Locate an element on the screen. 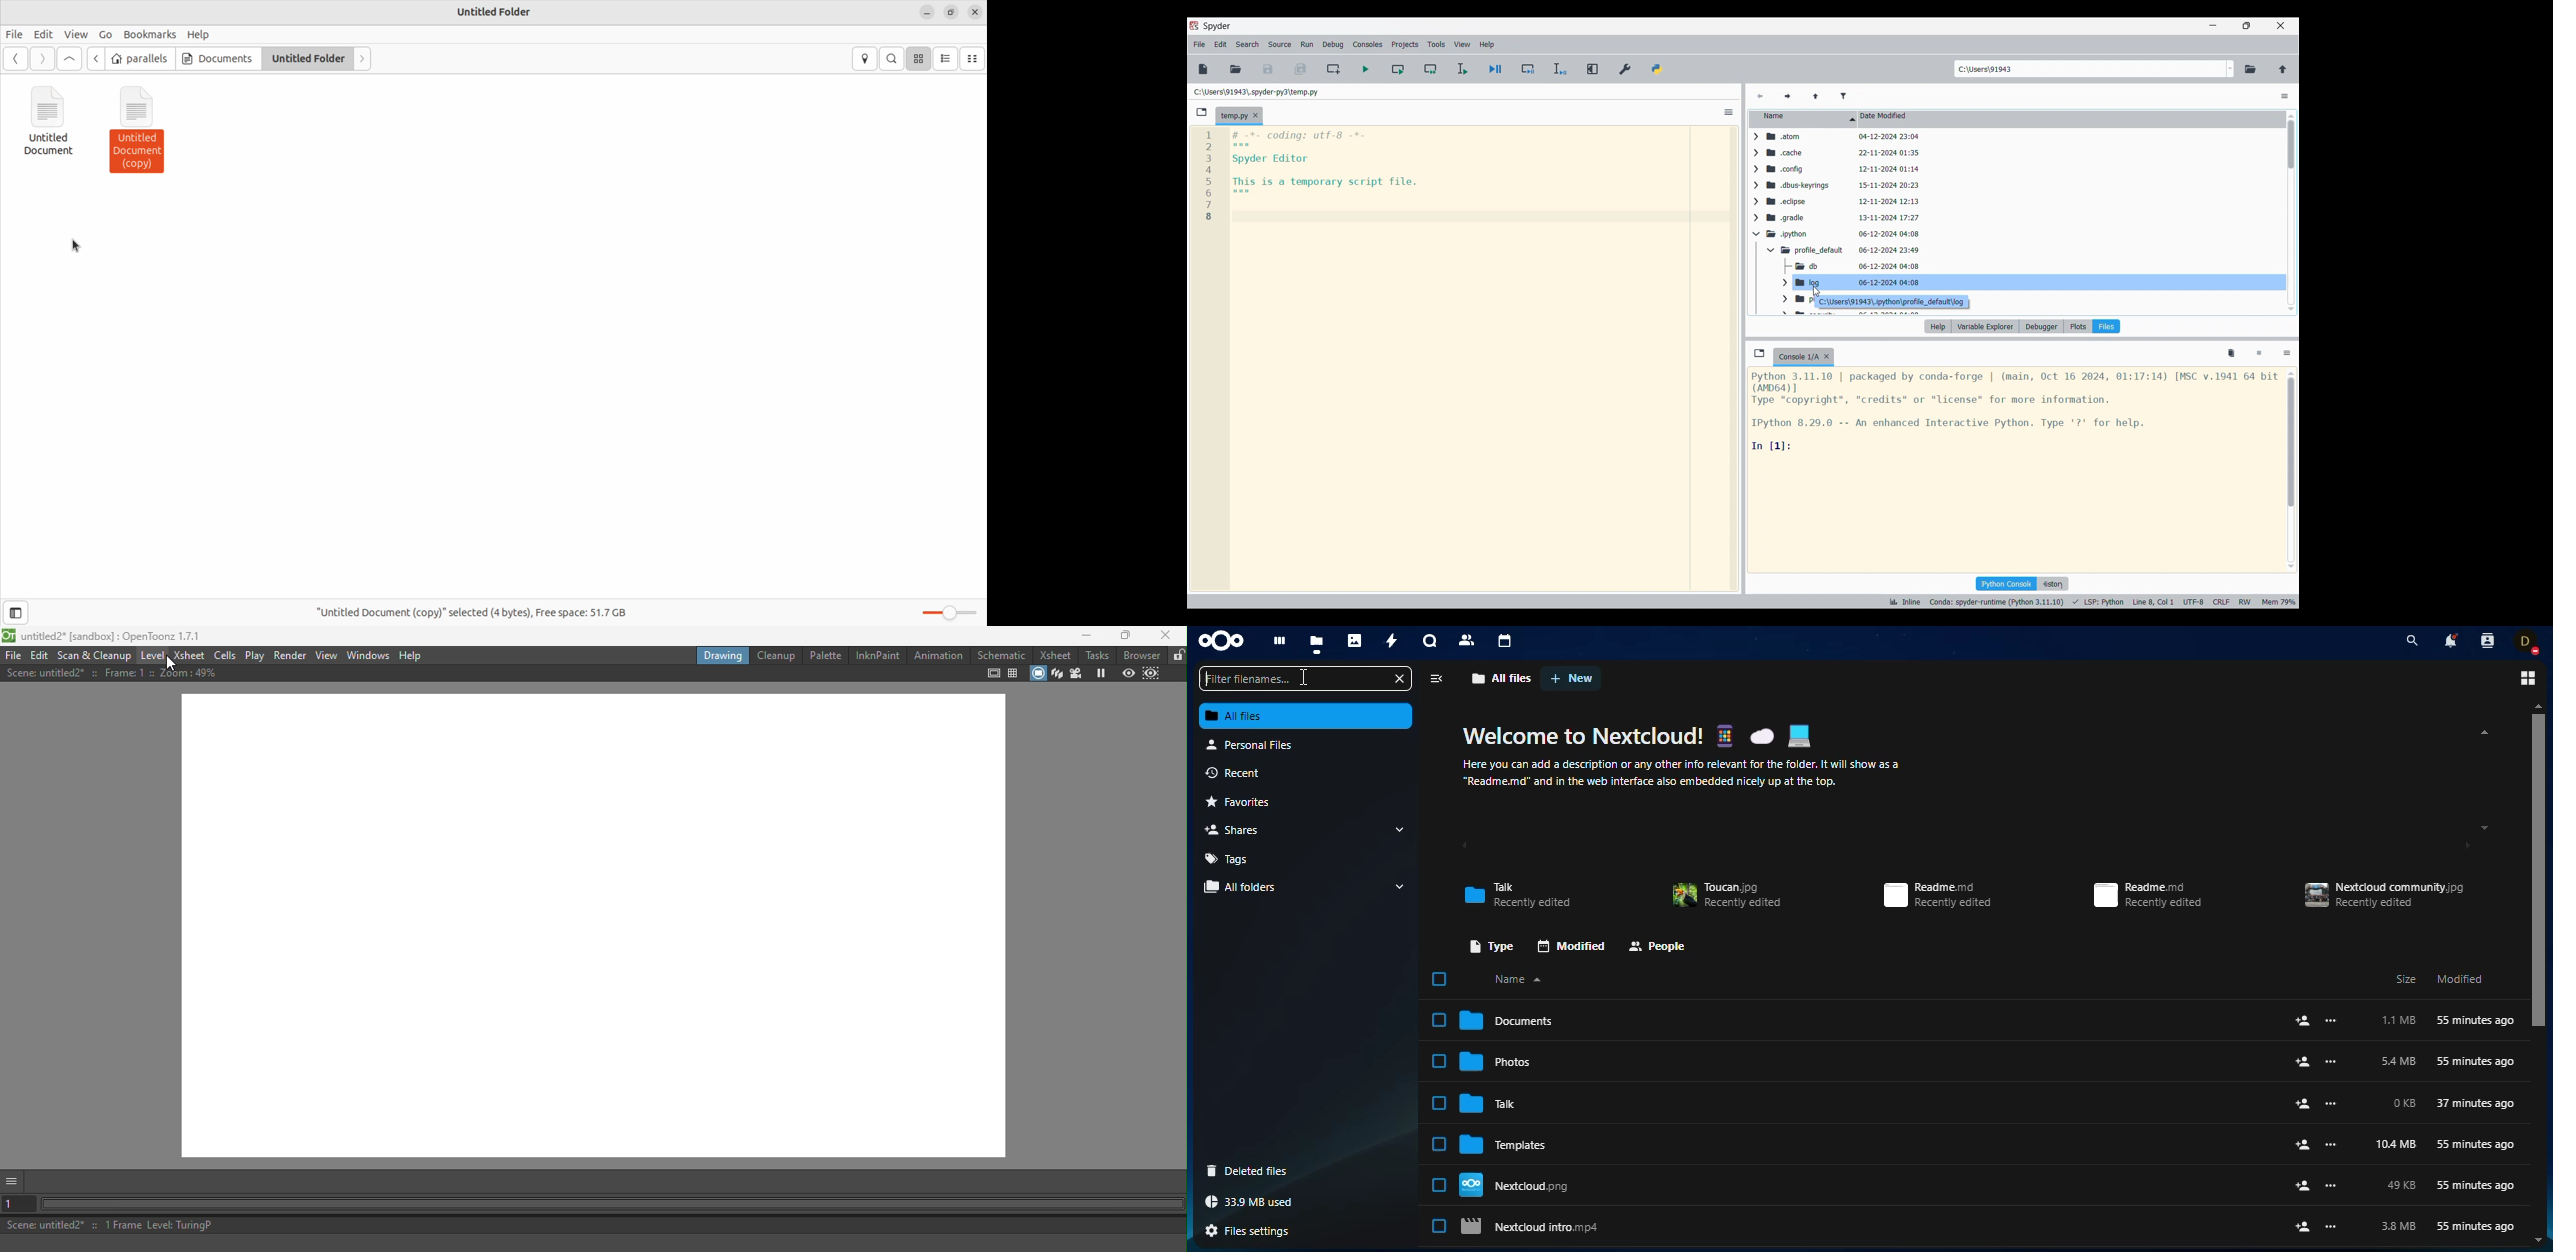 This screenshot has width=2576, height=1260. History is located at coordinates (2053, 584).